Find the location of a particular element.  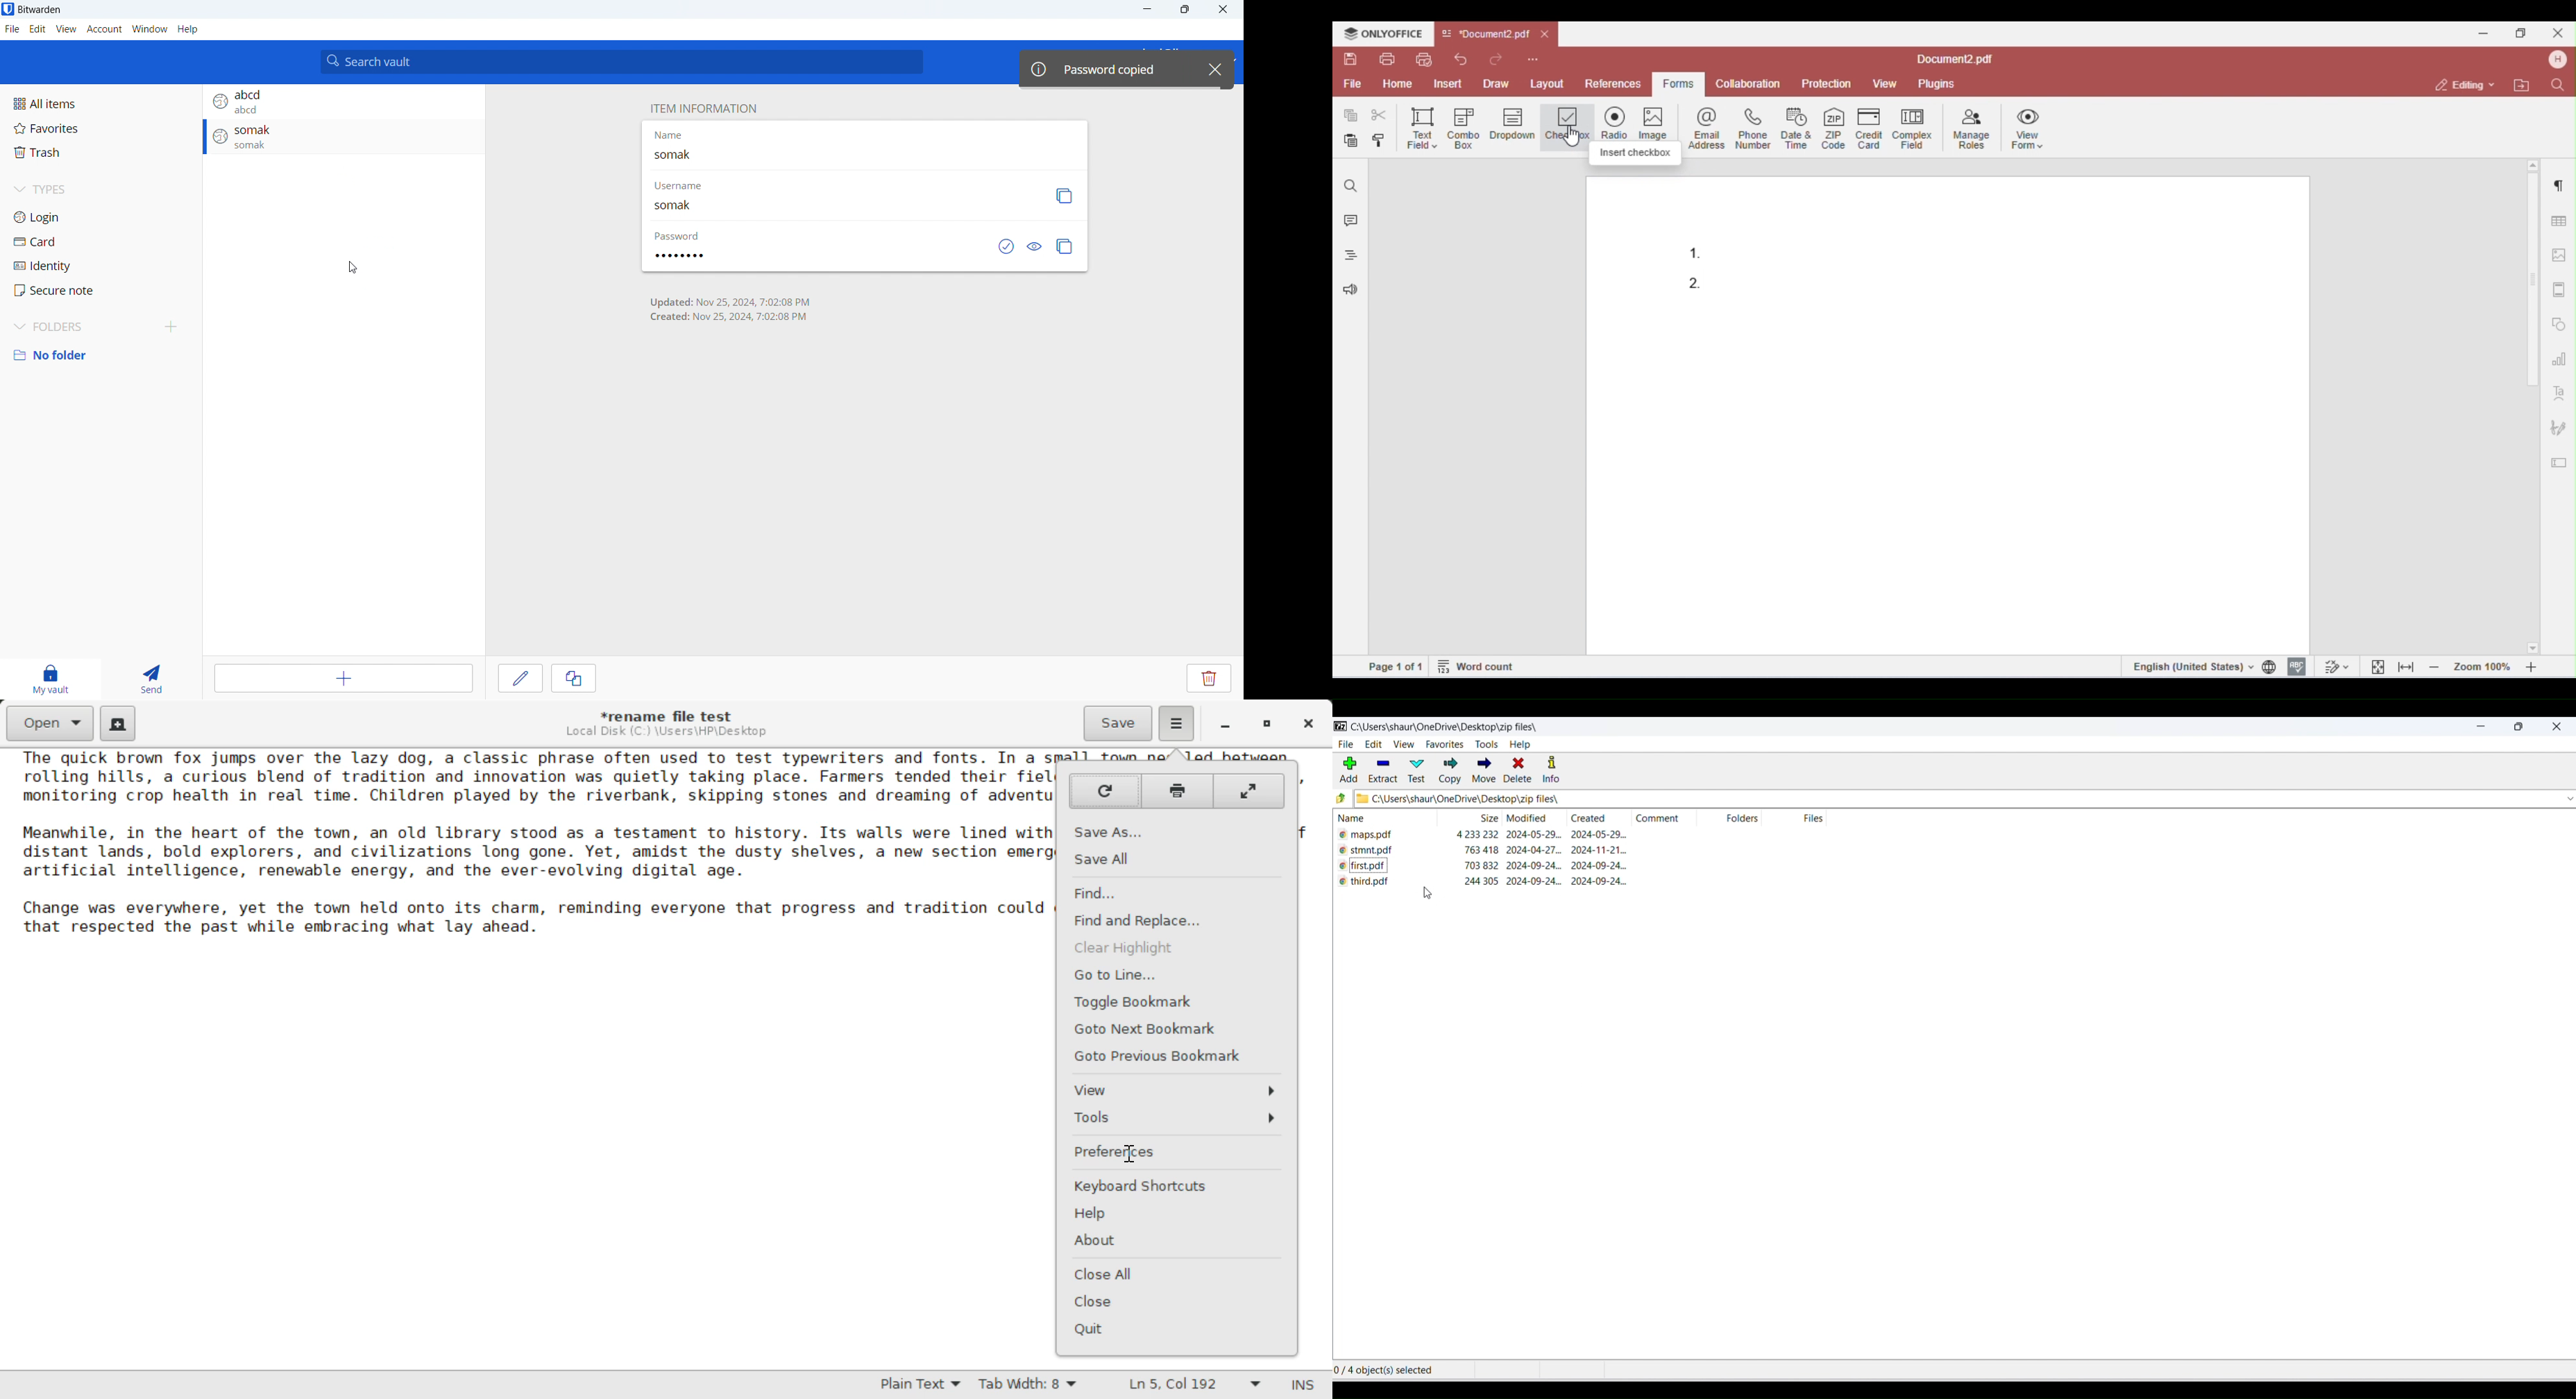

Menu Open is located at coordinates (1176, 722).